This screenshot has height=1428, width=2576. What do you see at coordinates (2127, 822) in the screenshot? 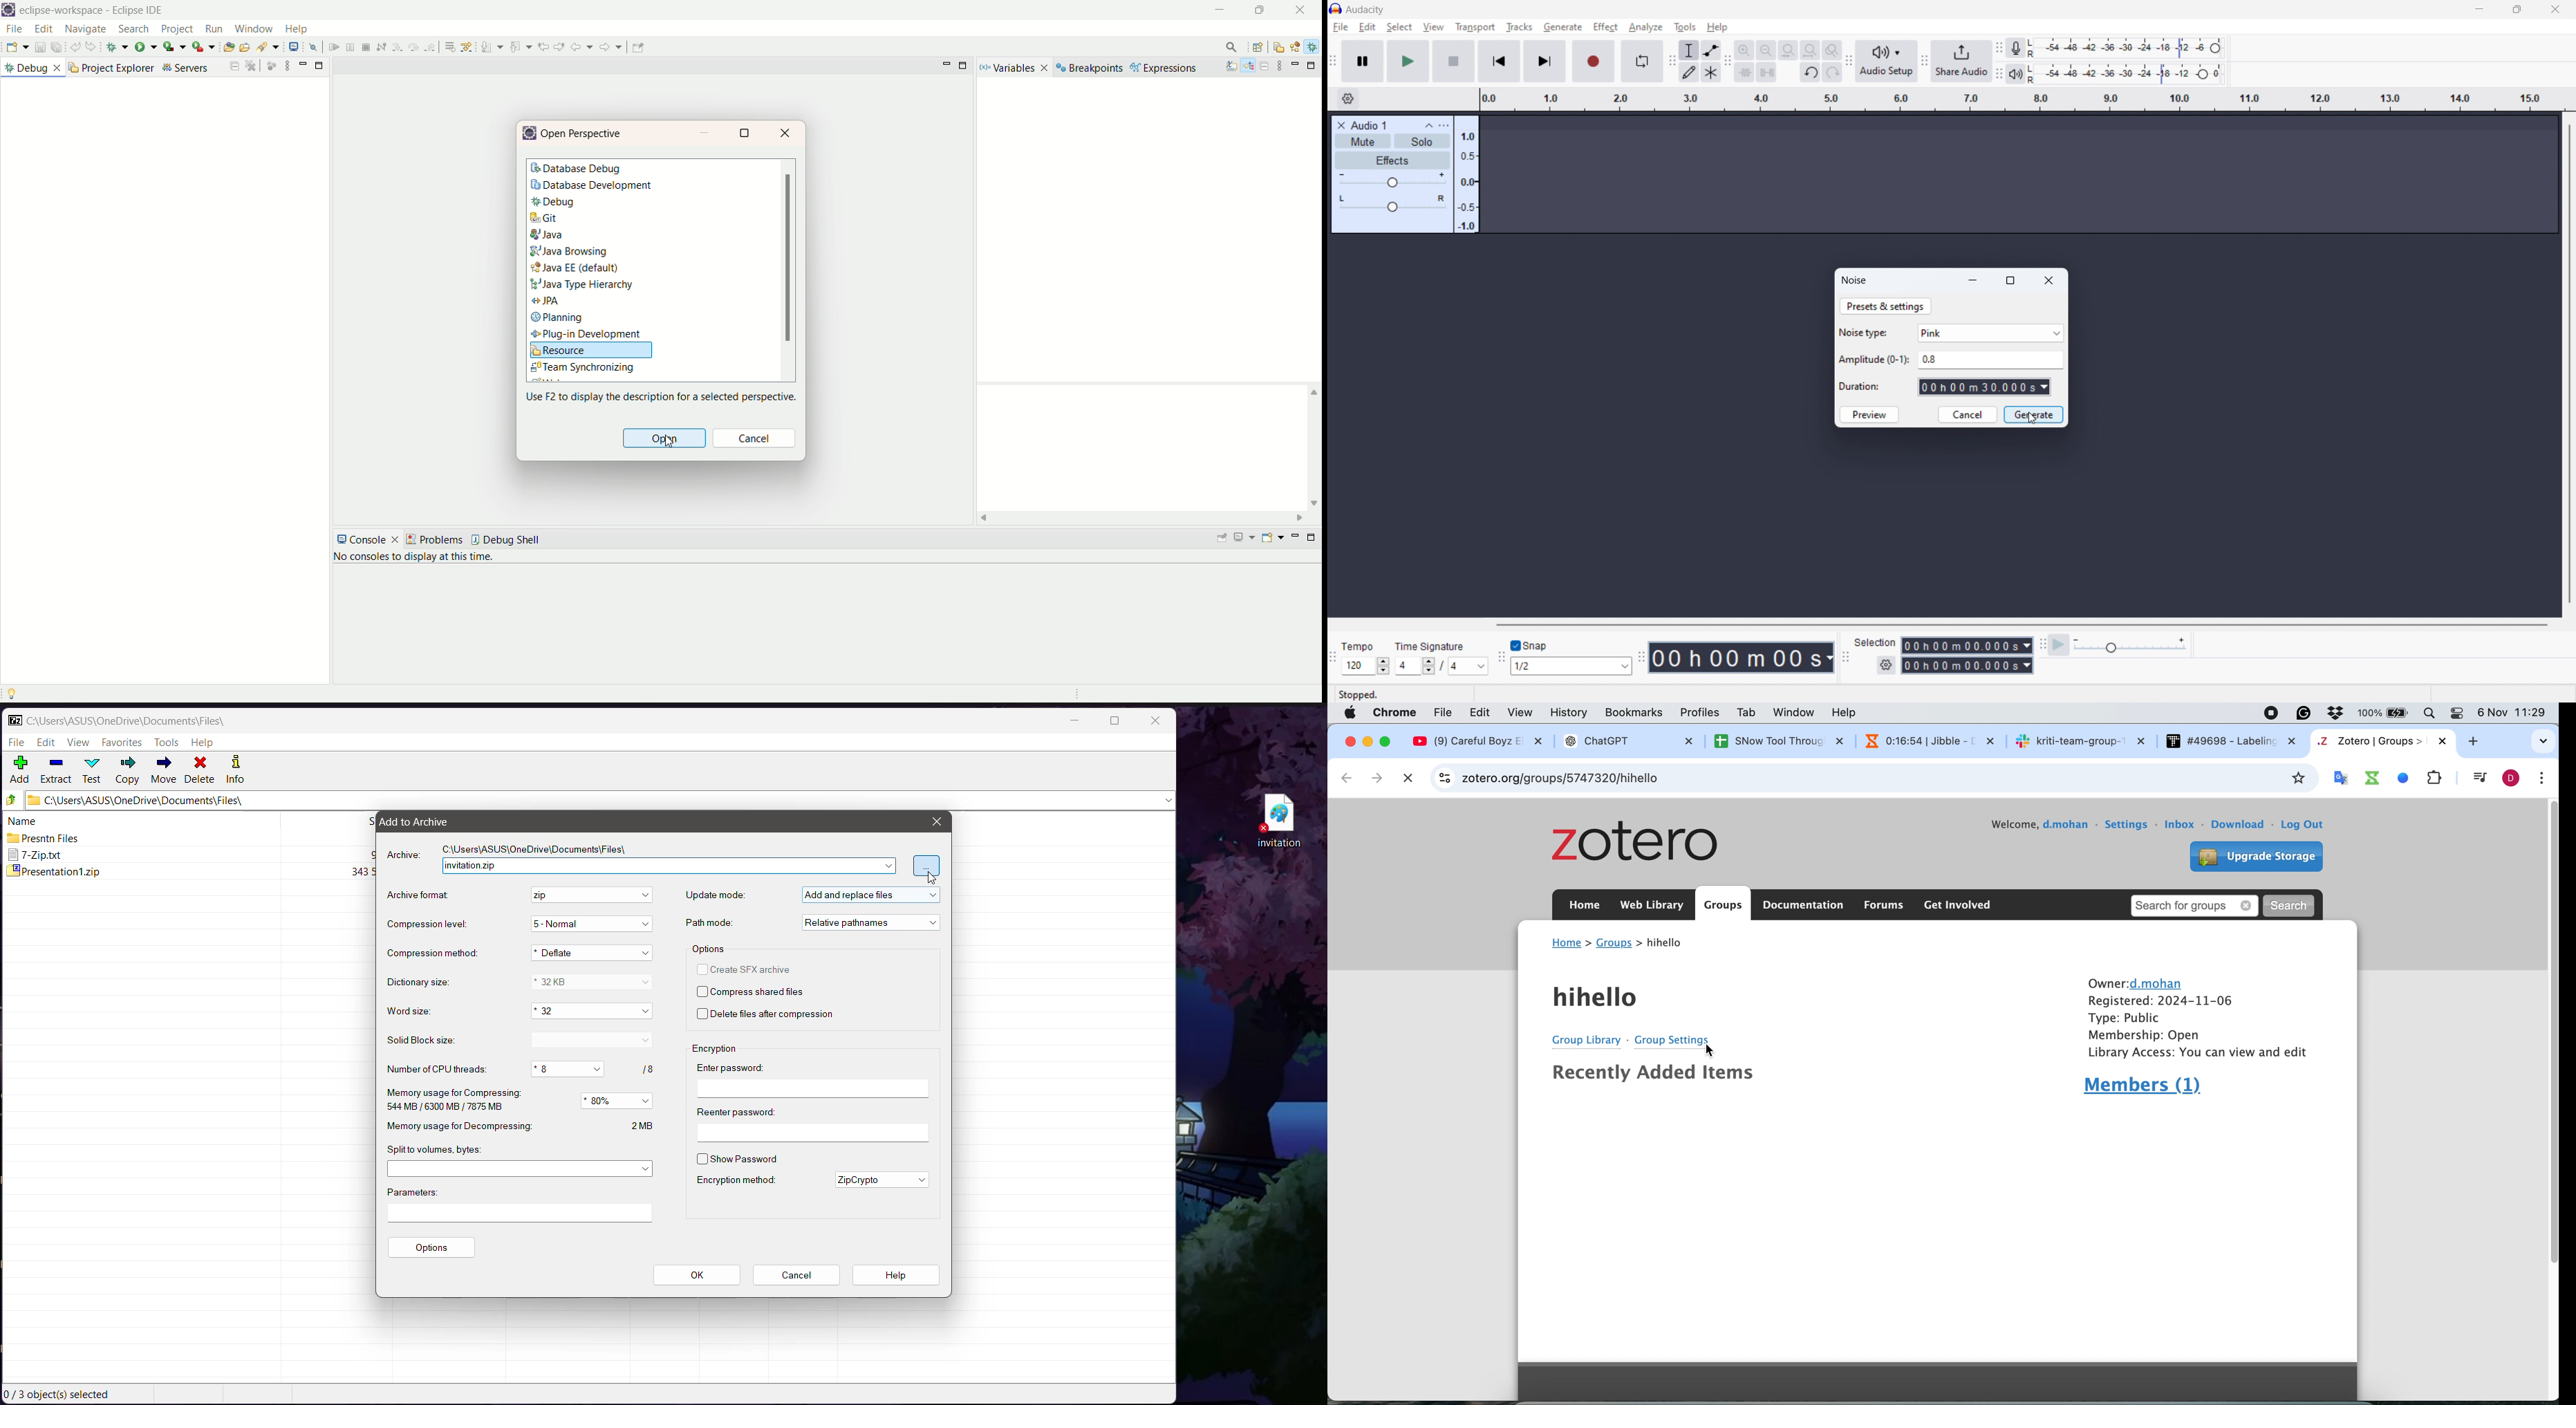
I see `settings` at bounding box center [2127, 822].